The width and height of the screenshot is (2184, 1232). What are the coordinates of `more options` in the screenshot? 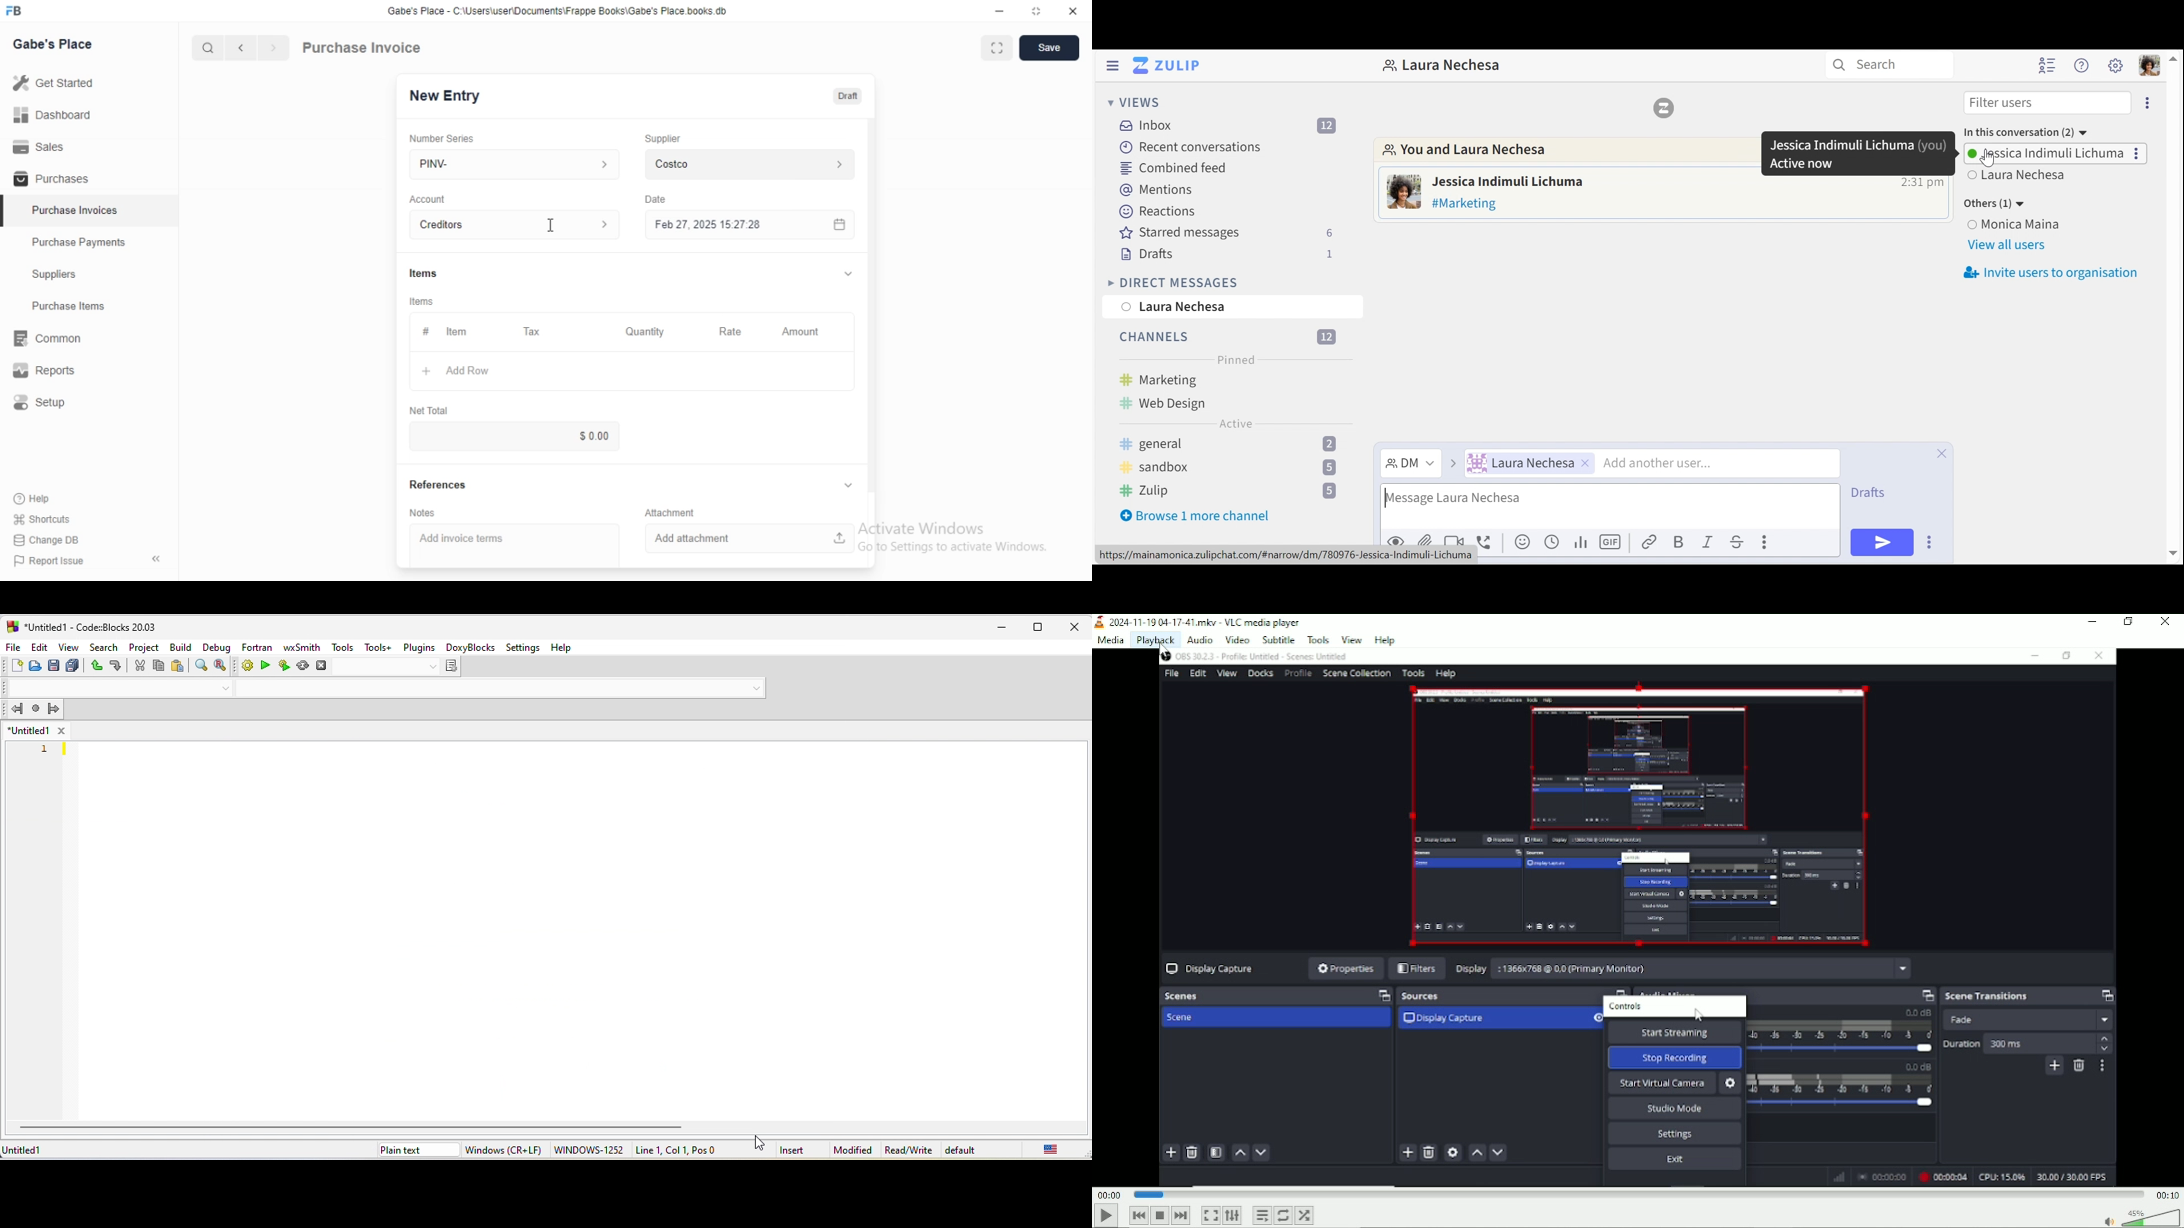 It's located at (2148, 106).